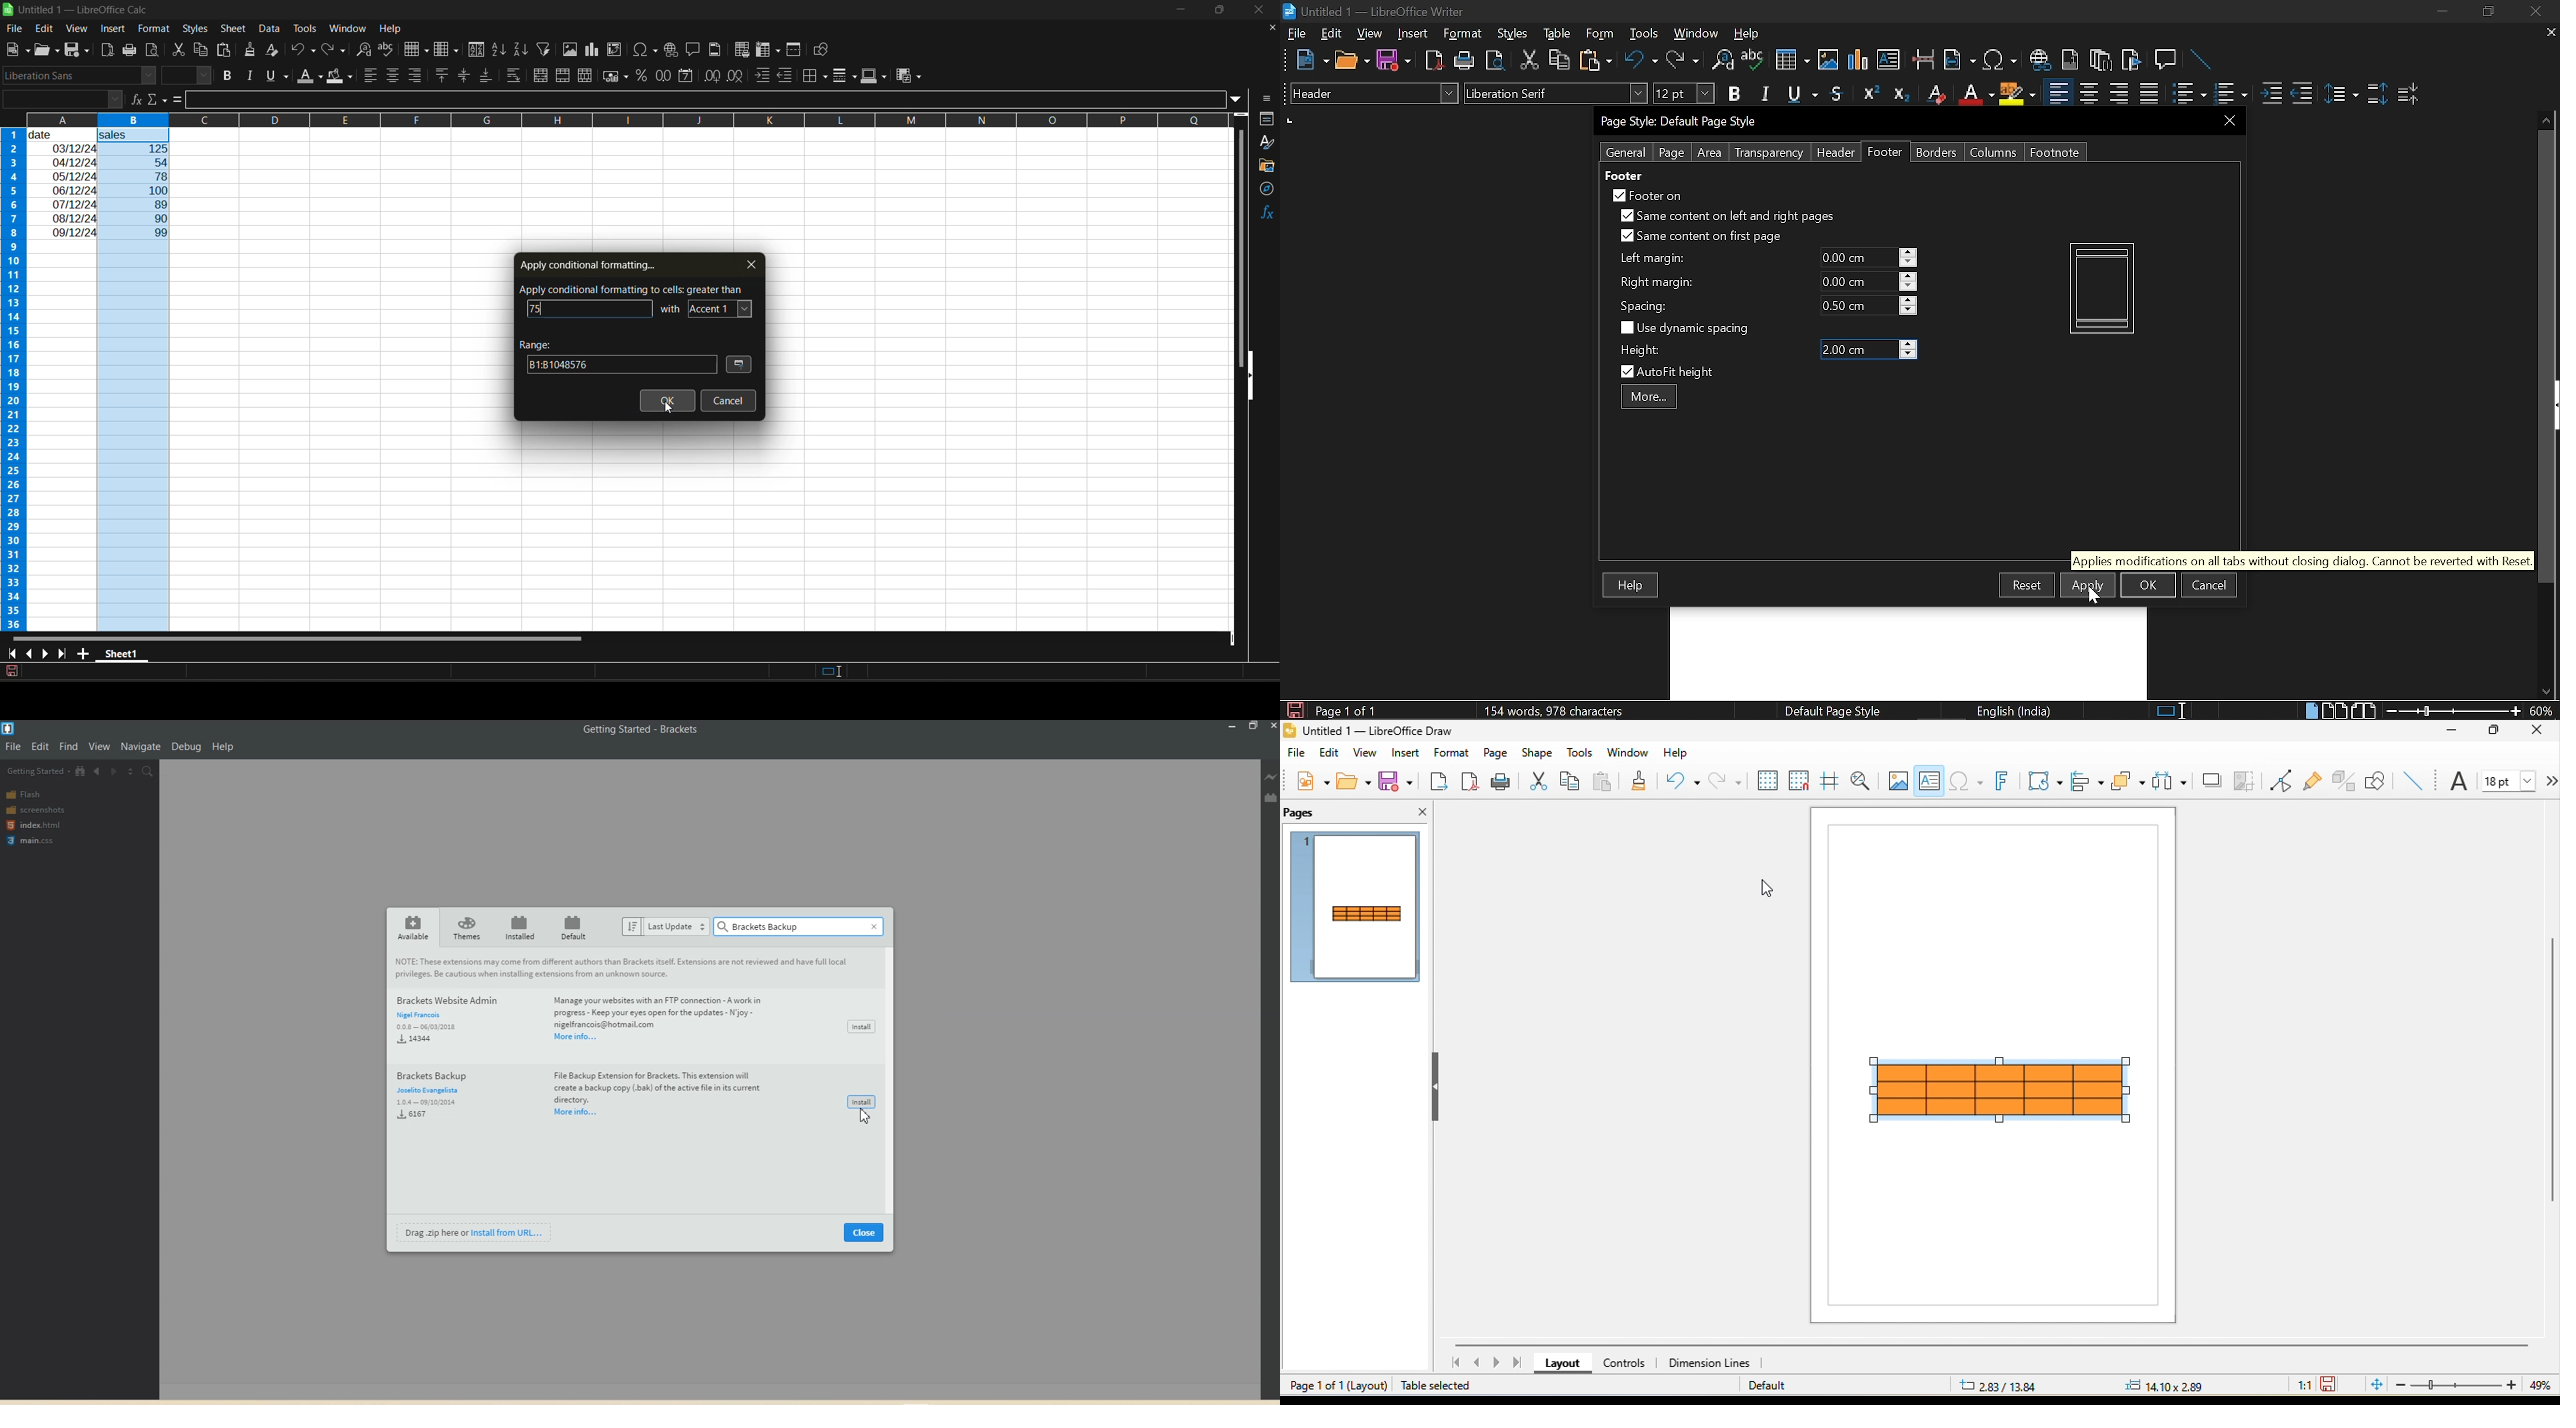 The image size is (2576, 1428). Describe the element at coordinates (1271, 777) in the screenshot. I see `Live Preview` at that location.